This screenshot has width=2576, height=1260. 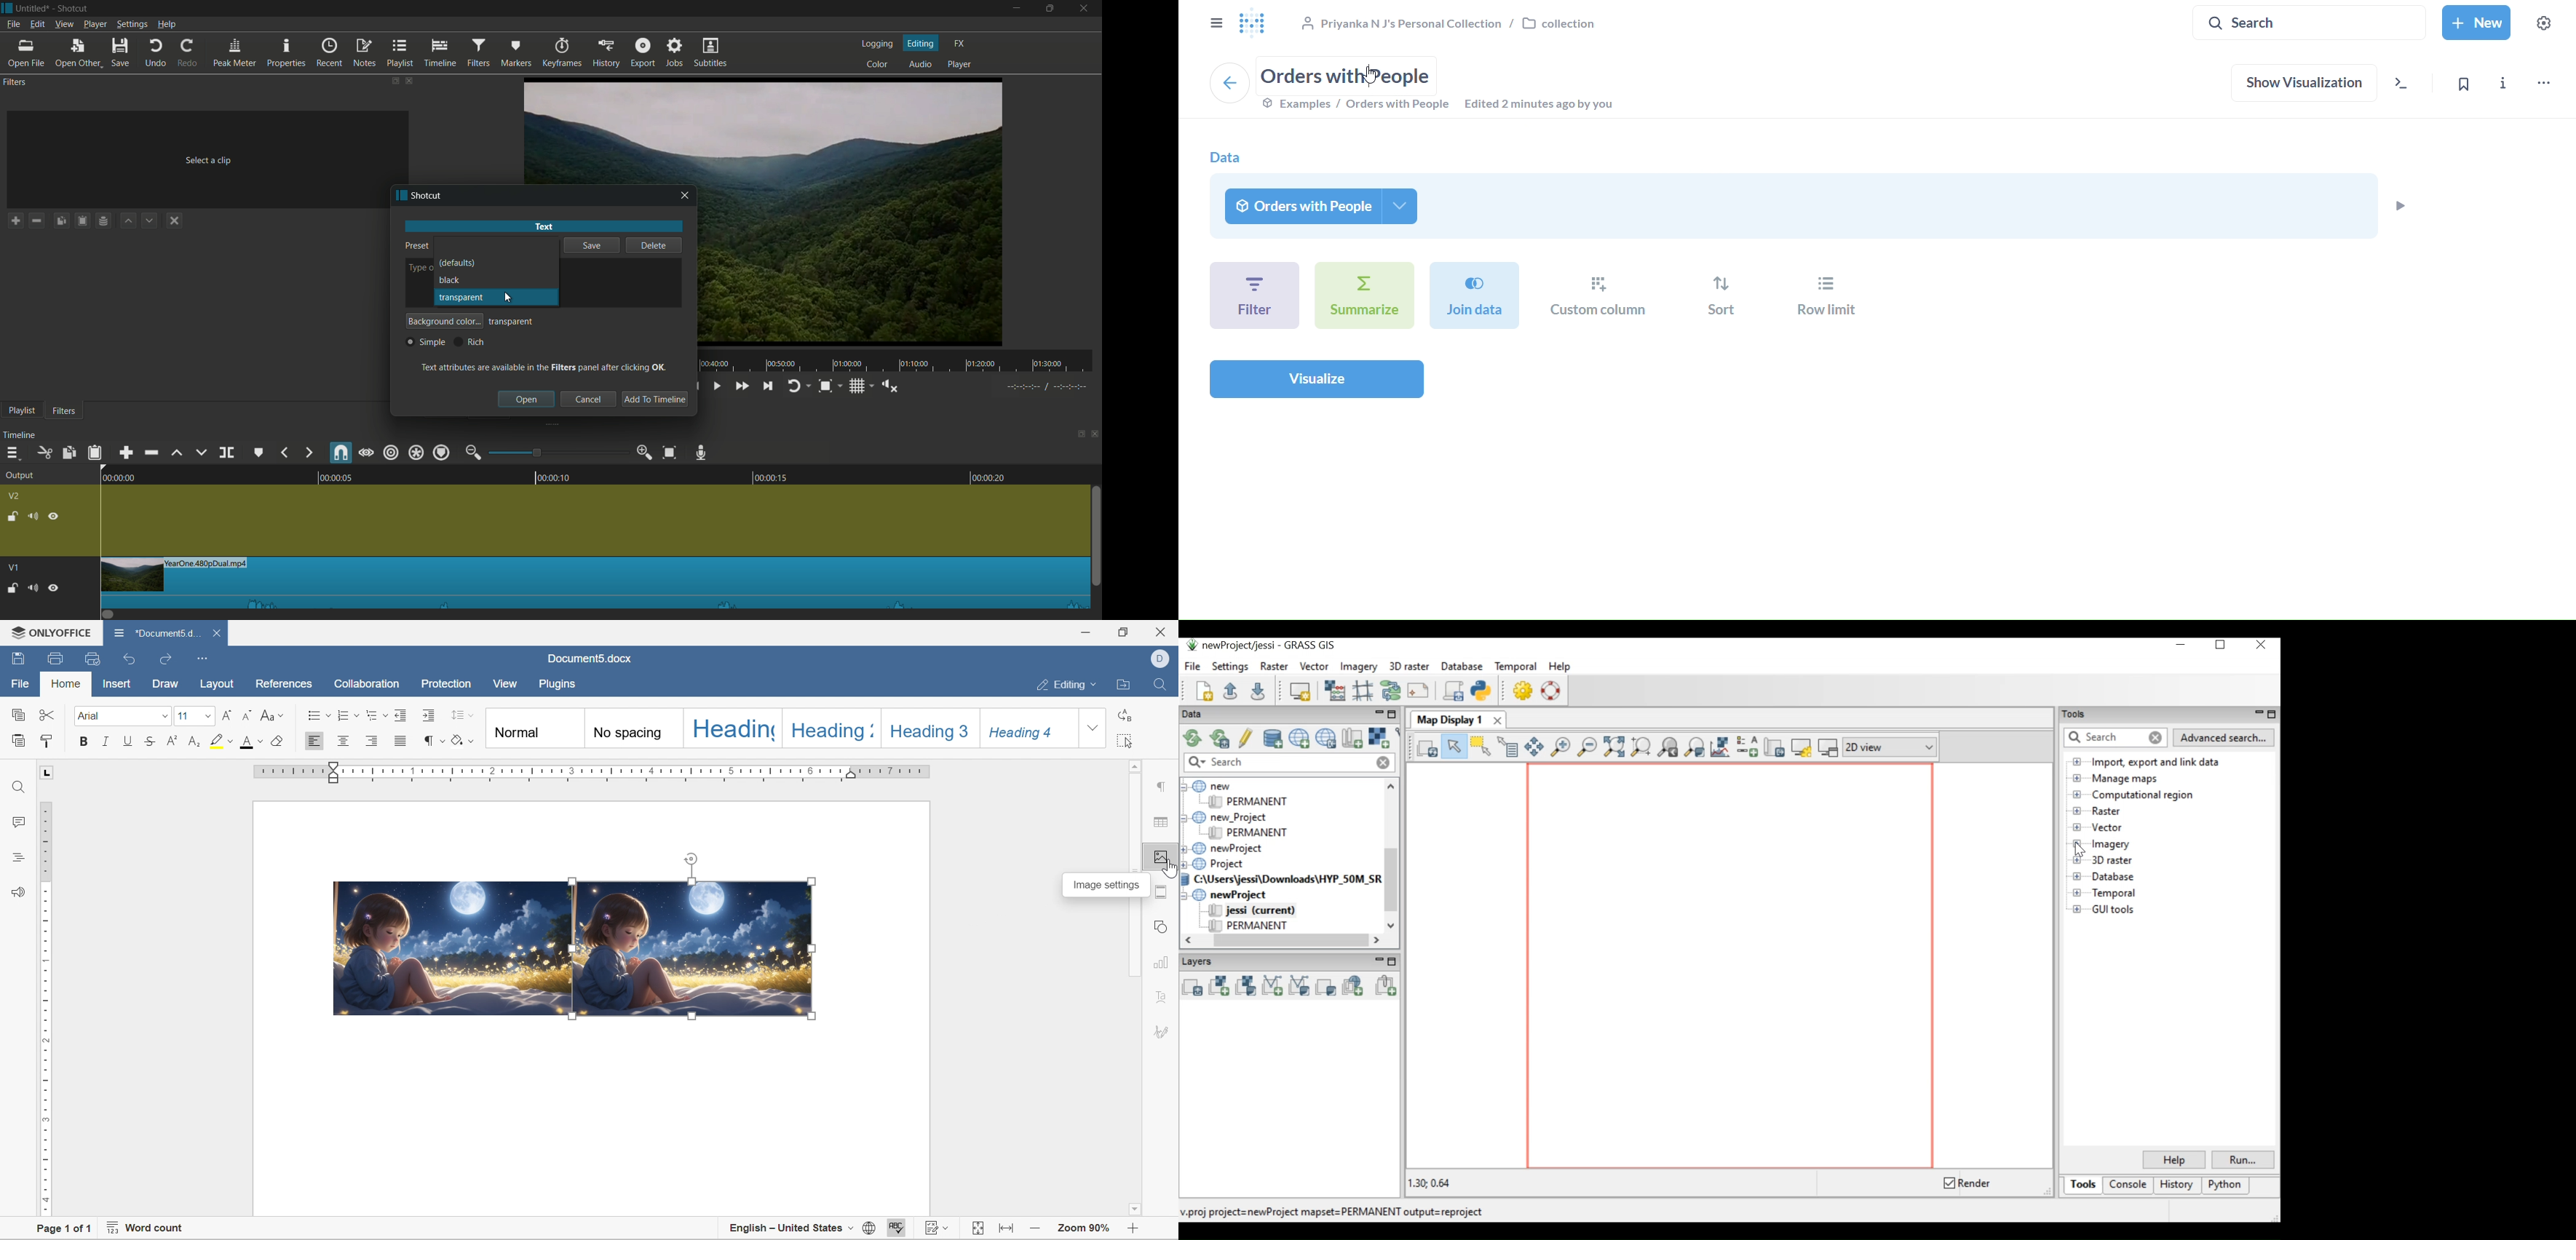 What do you see at coordinates (106, 740) in the screenshot?
I see `italic` at bounding box center [106, 740].